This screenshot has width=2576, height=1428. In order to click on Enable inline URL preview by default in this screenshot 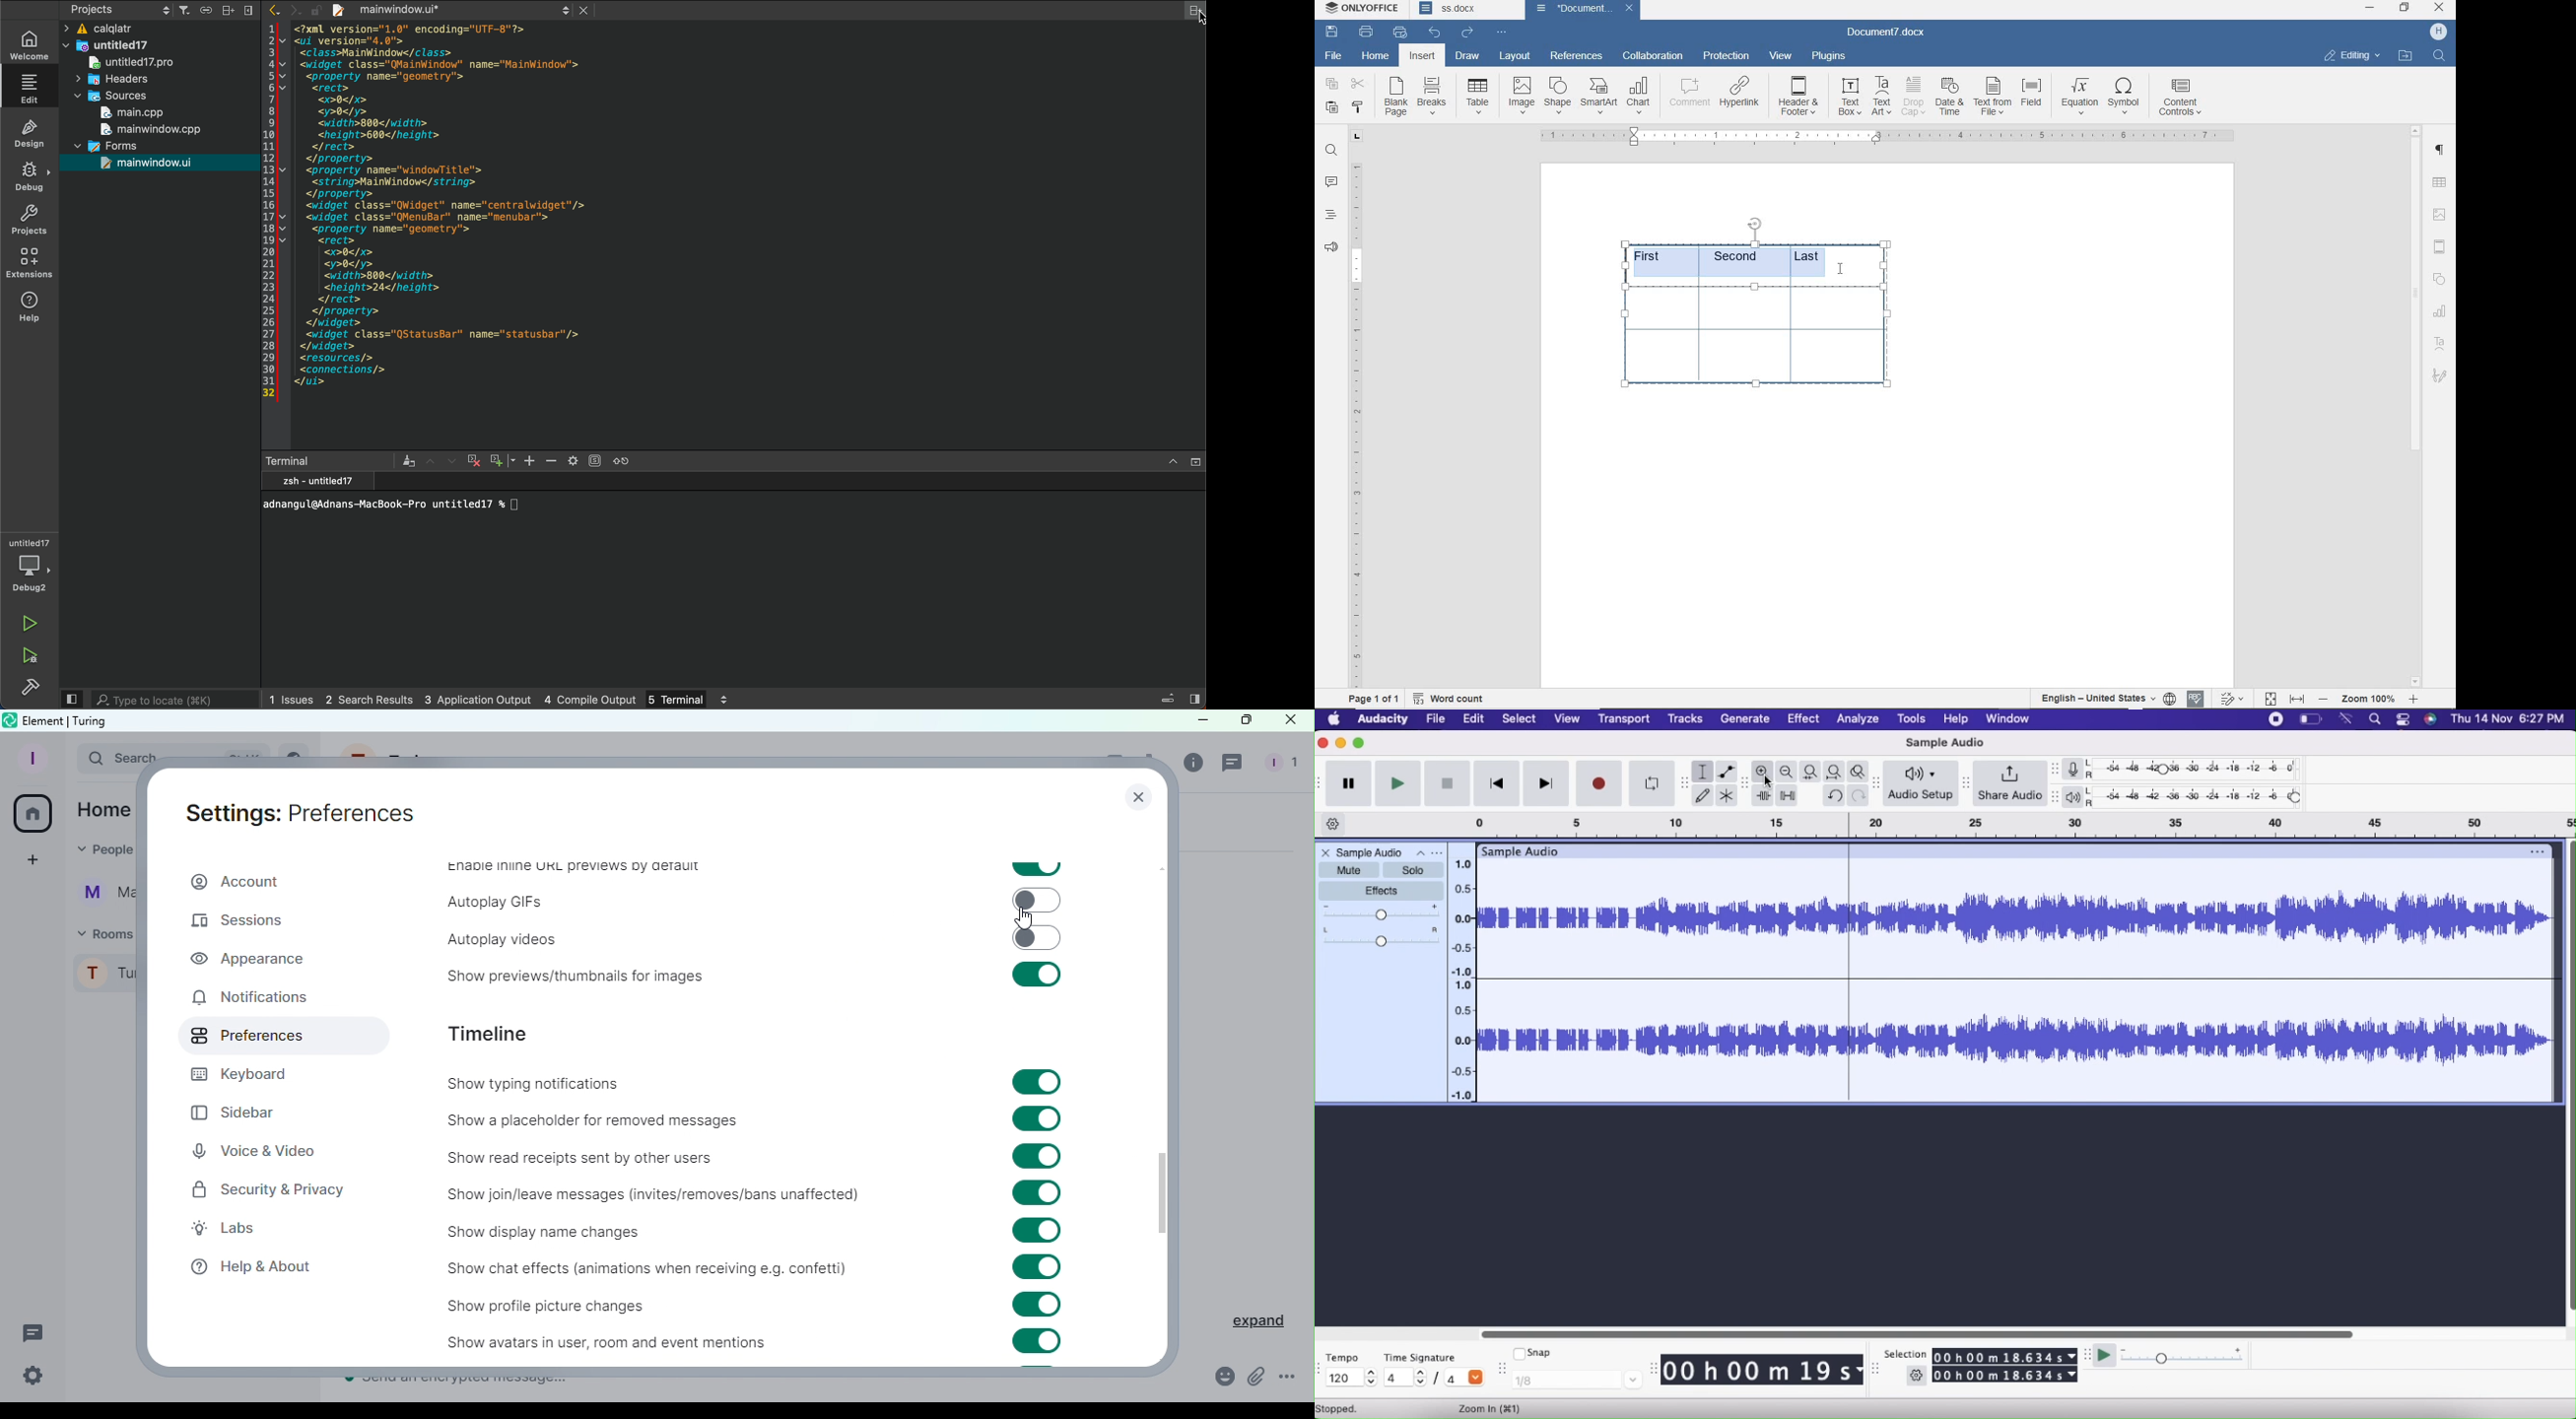, I will do `click(569, 868)`.